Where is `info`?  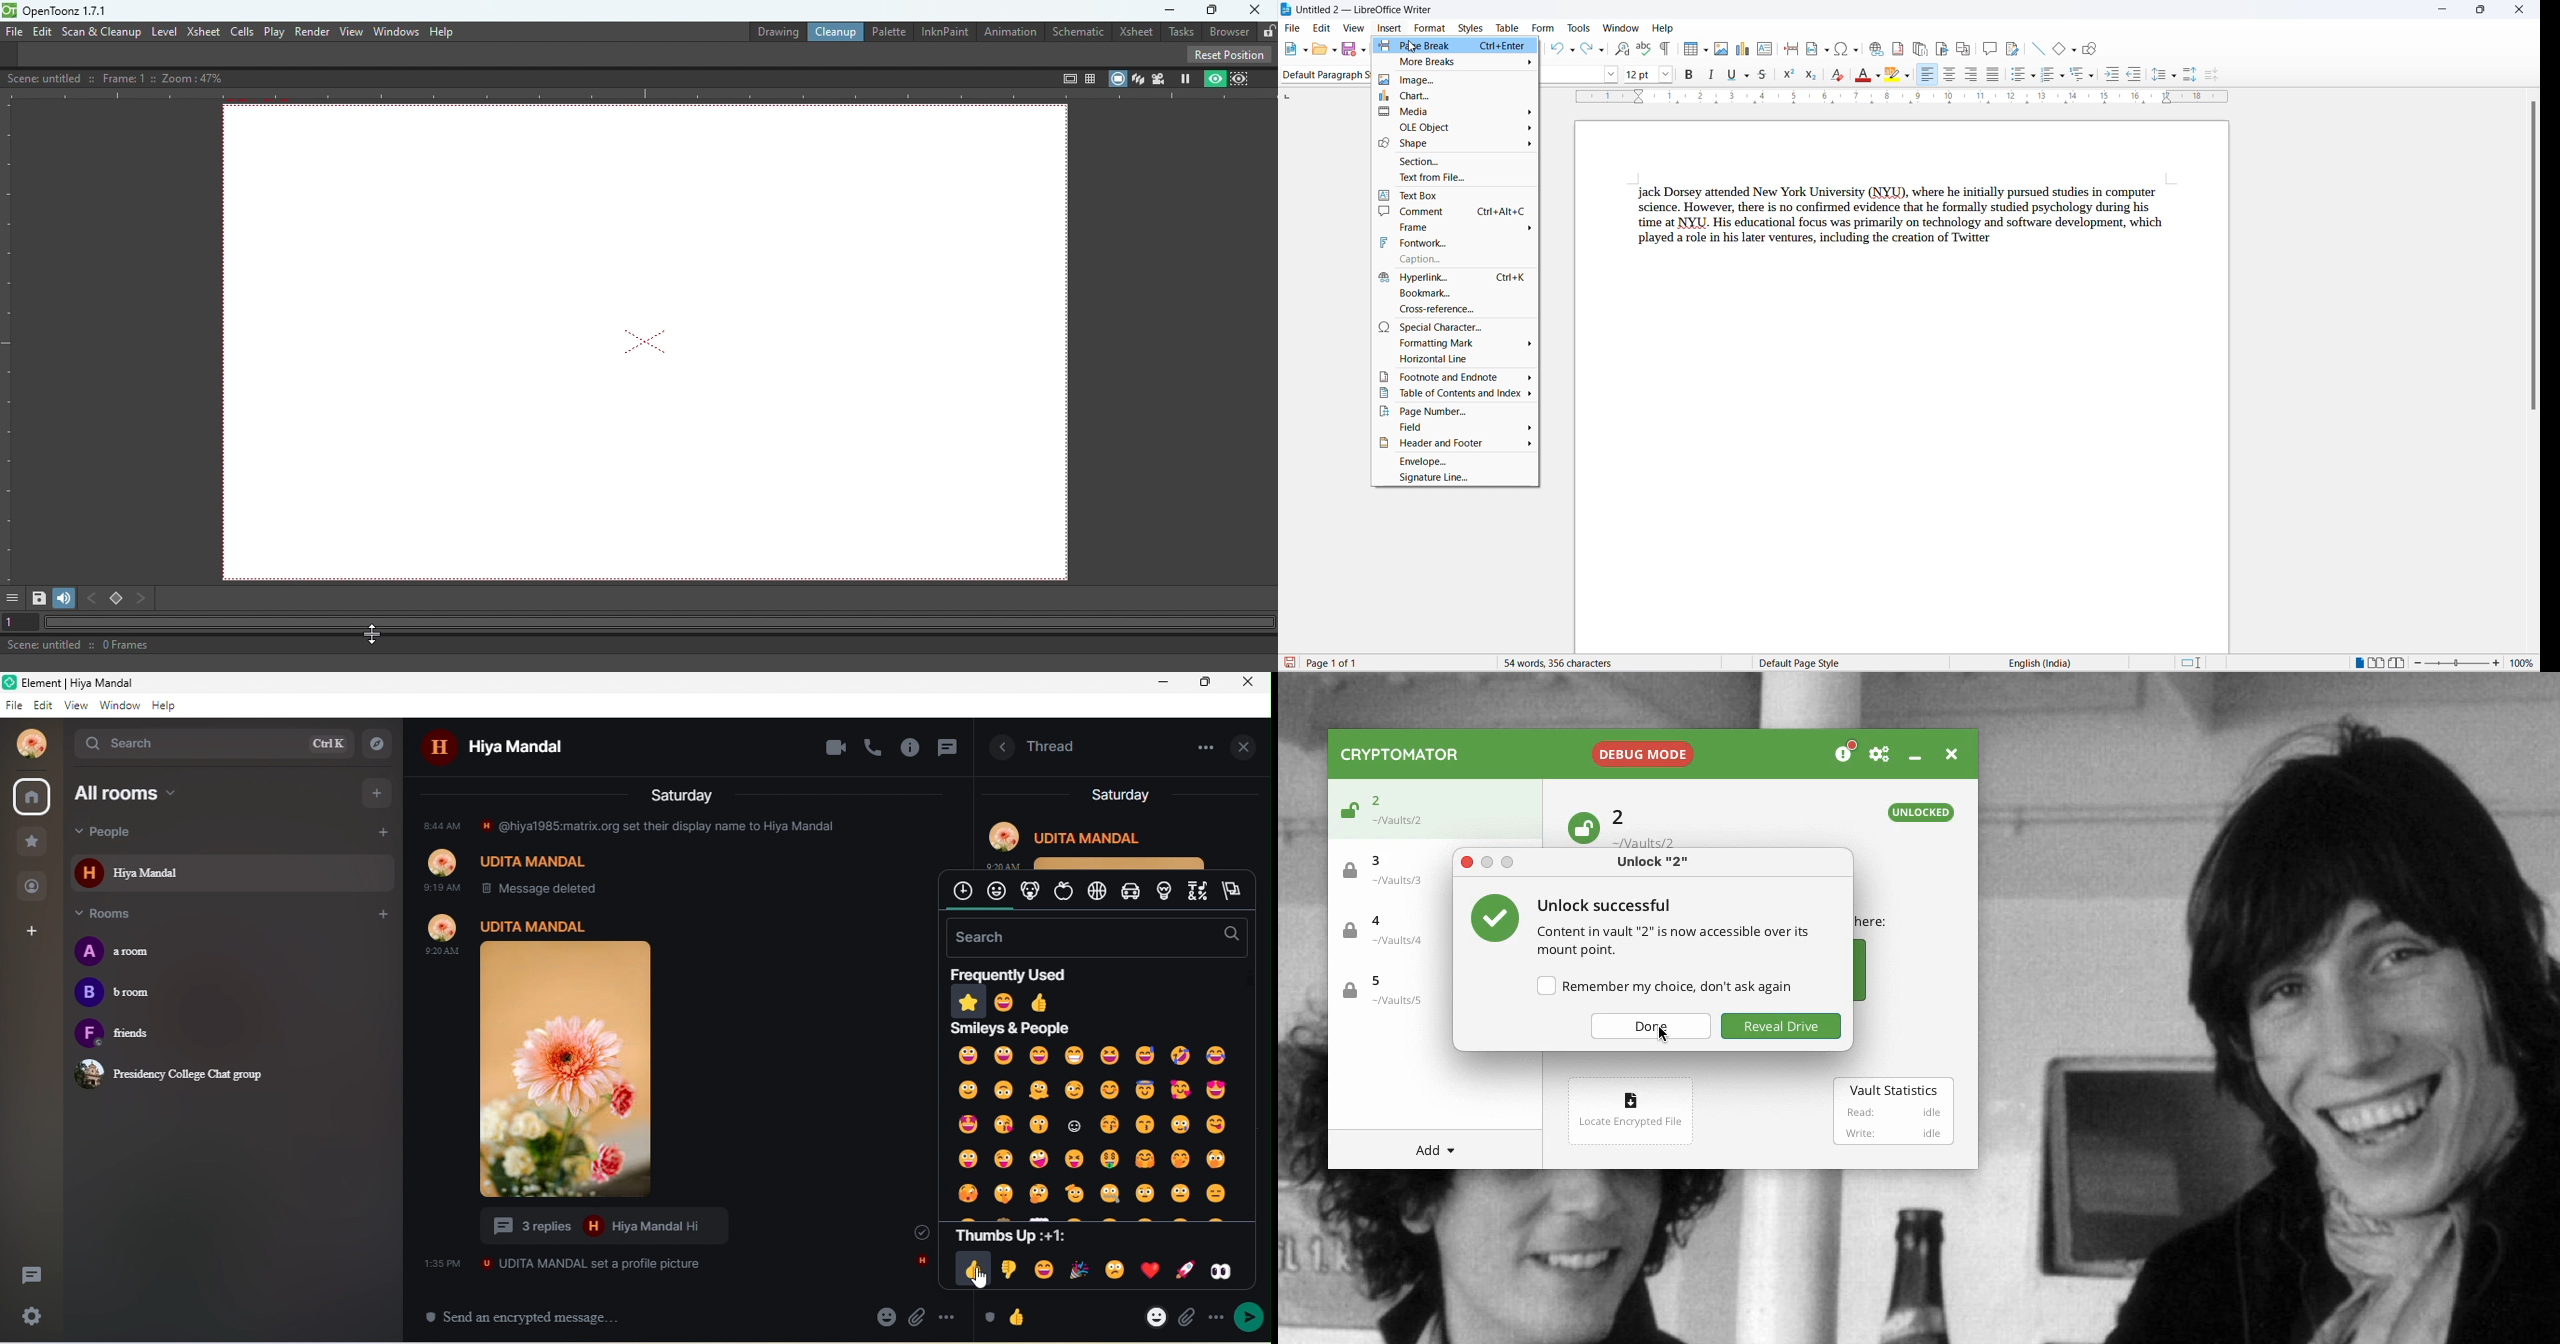 info is located at coordinates (912, 749).